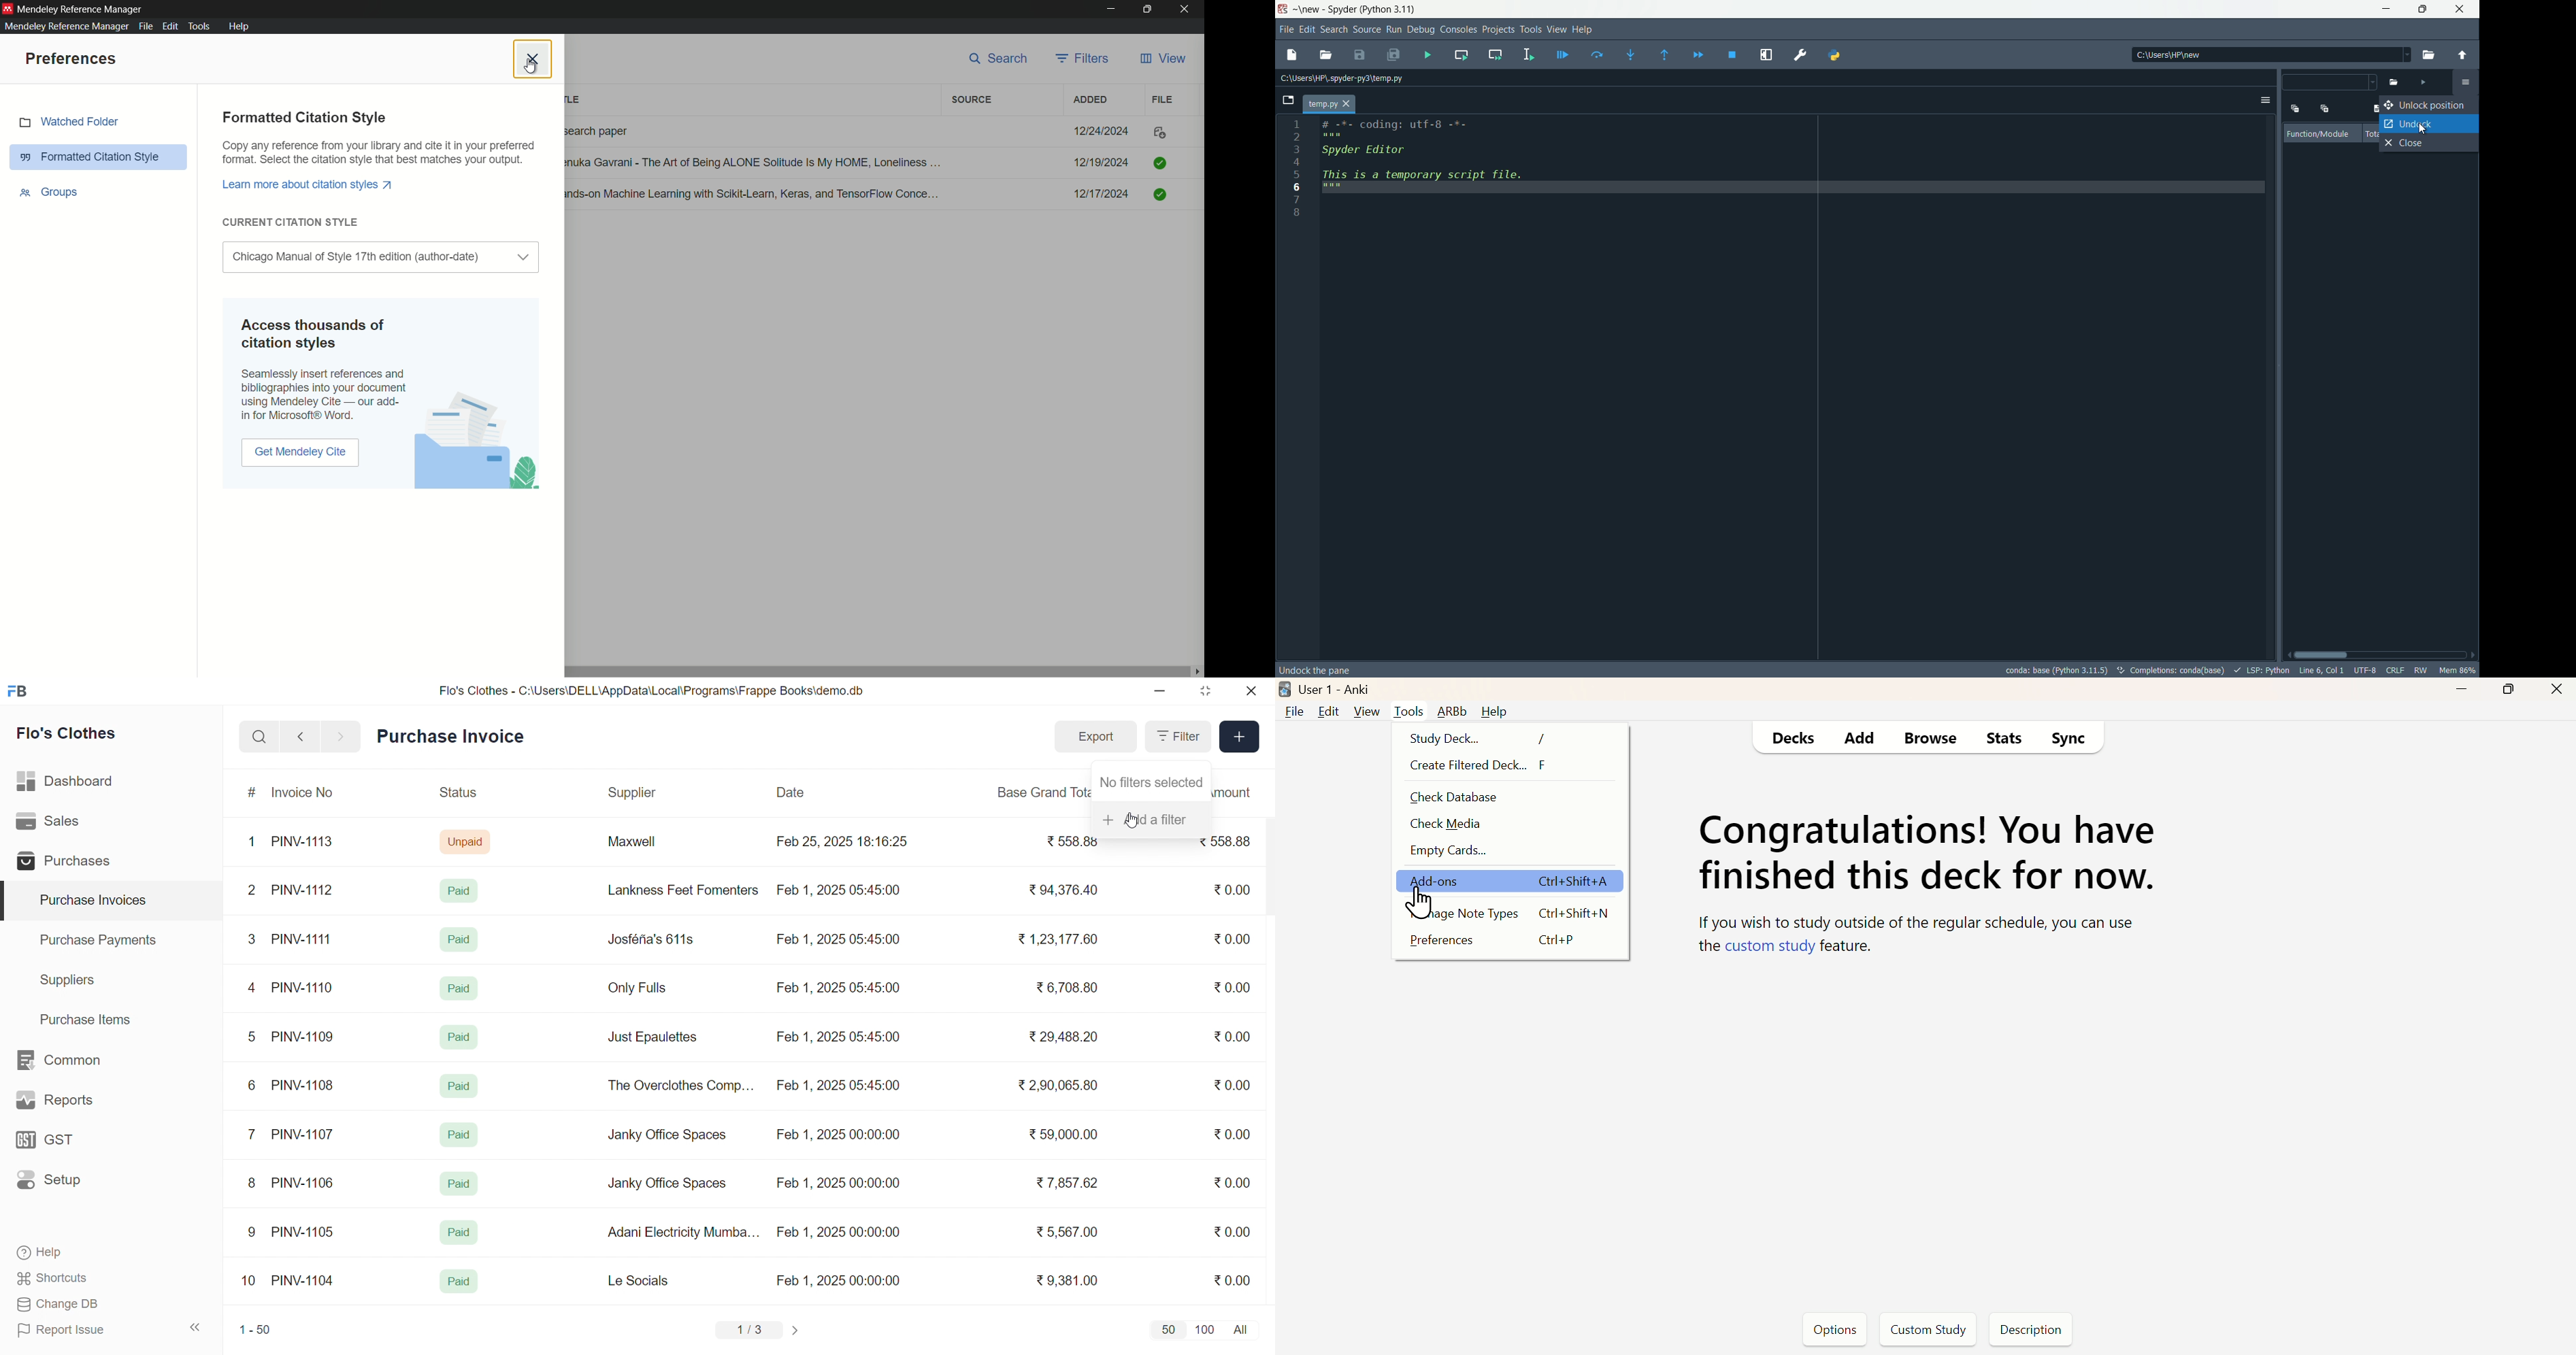 The width and height of the screenshot is (2576, 1372). I want to click on Maximize, so click(2513, 688).